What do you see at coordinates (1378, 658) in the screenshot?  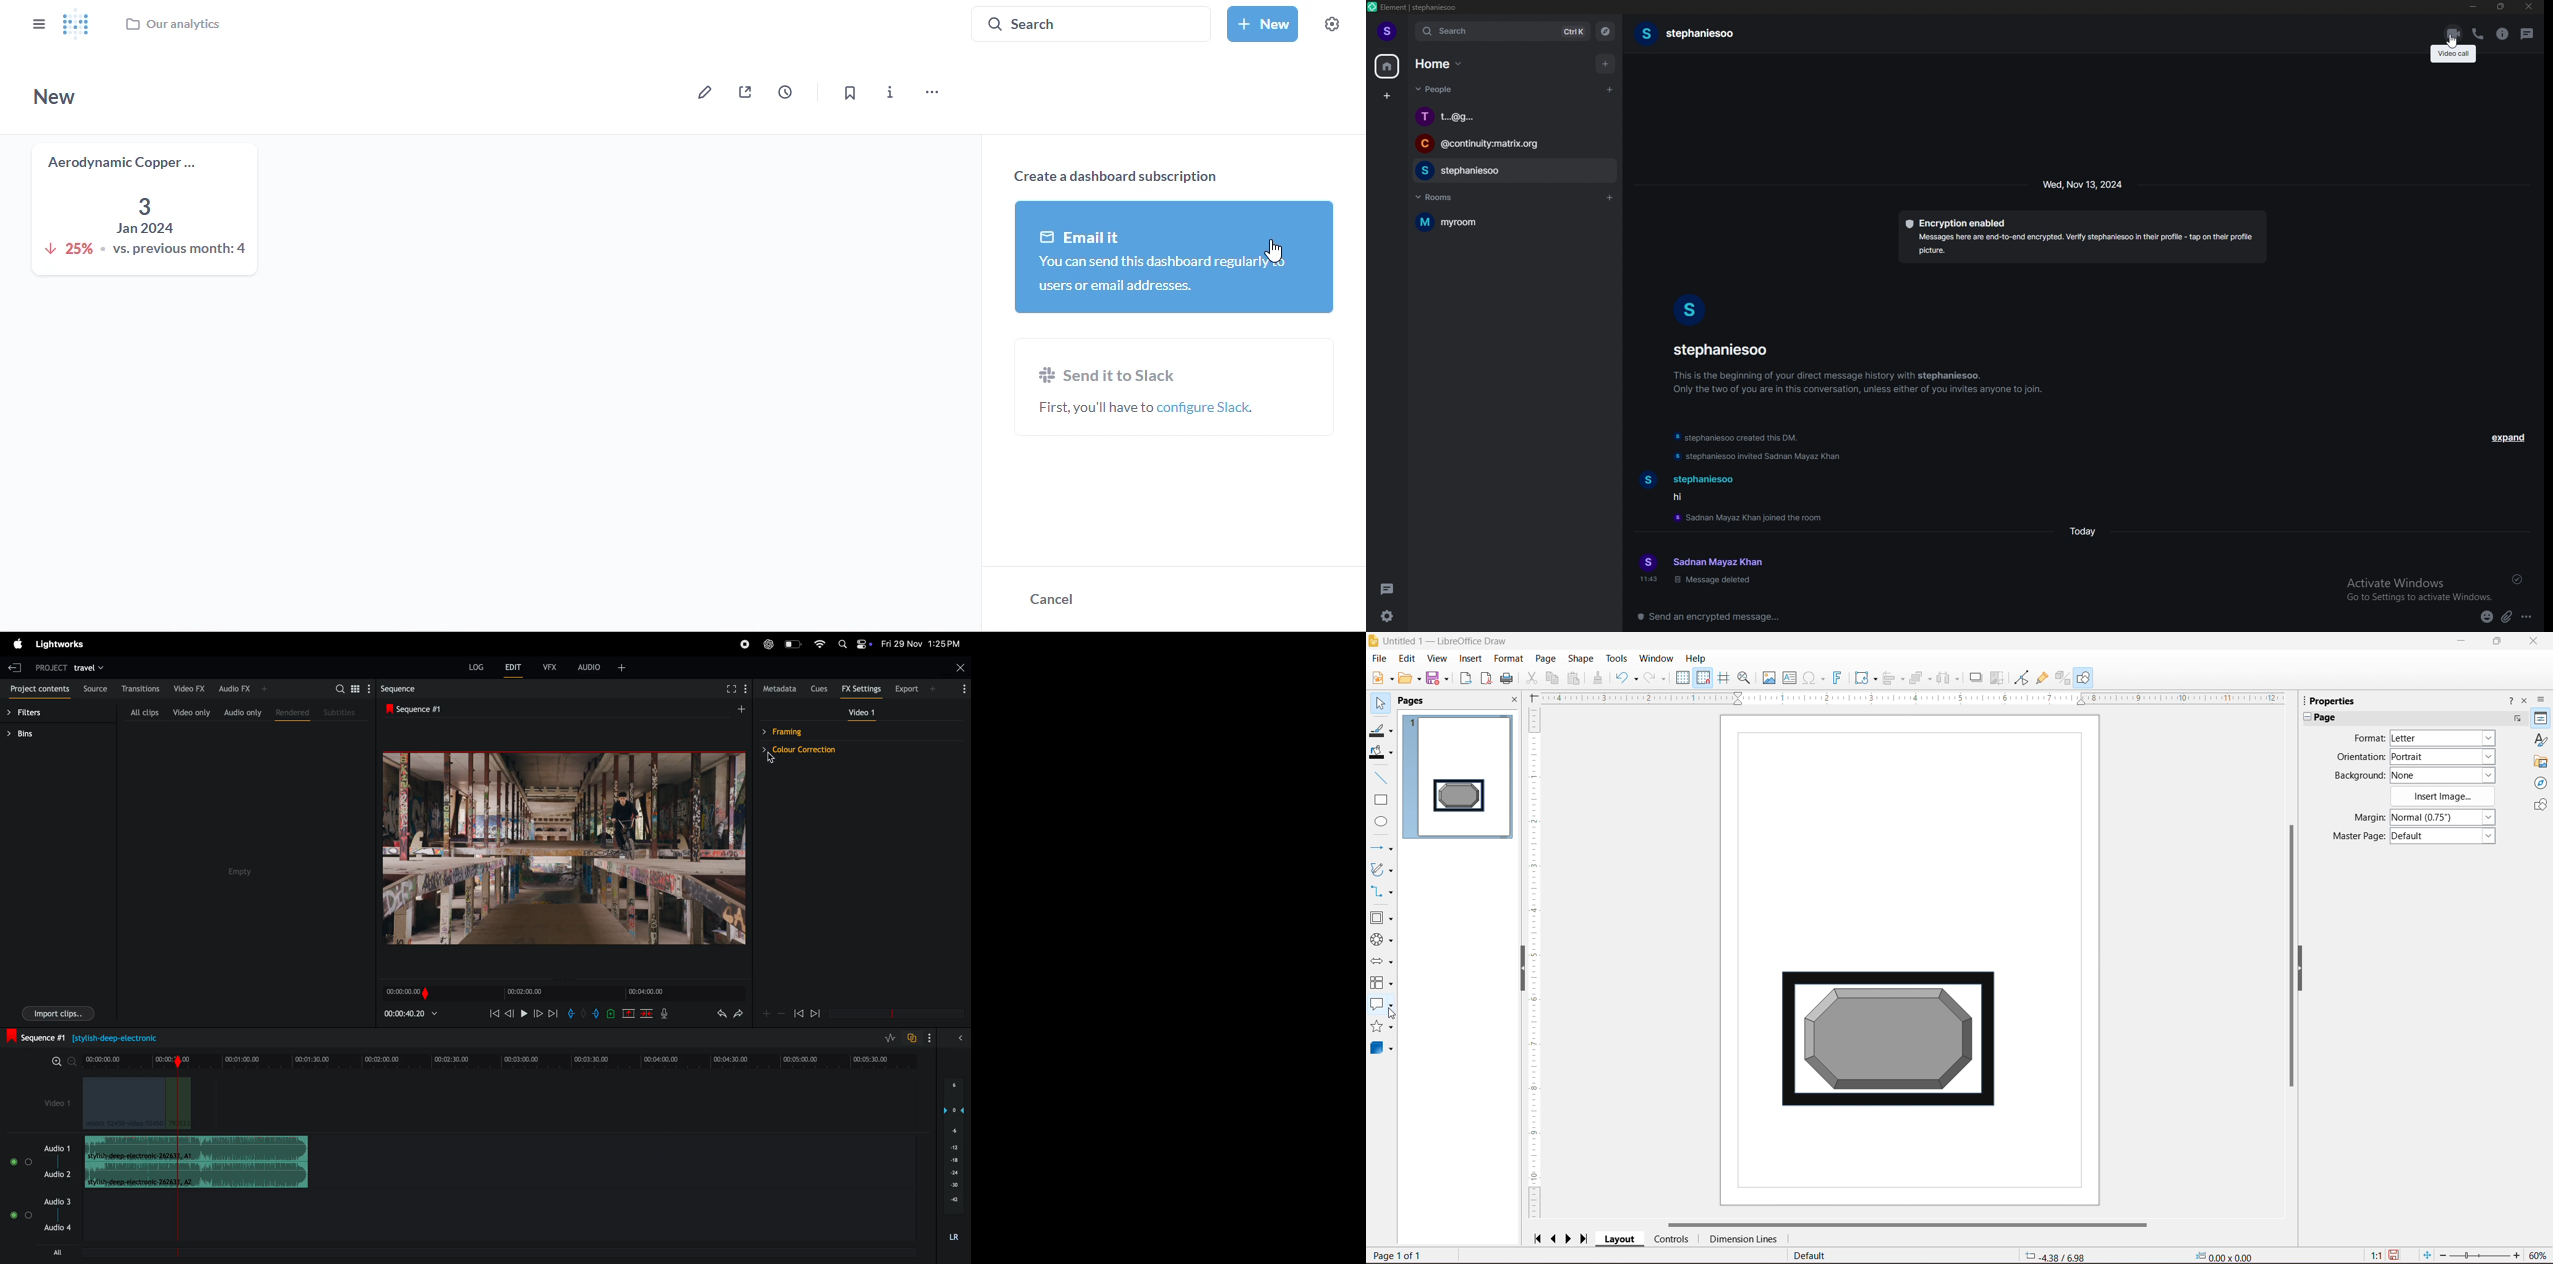 I see `File` at bounding box center [1378, 658].